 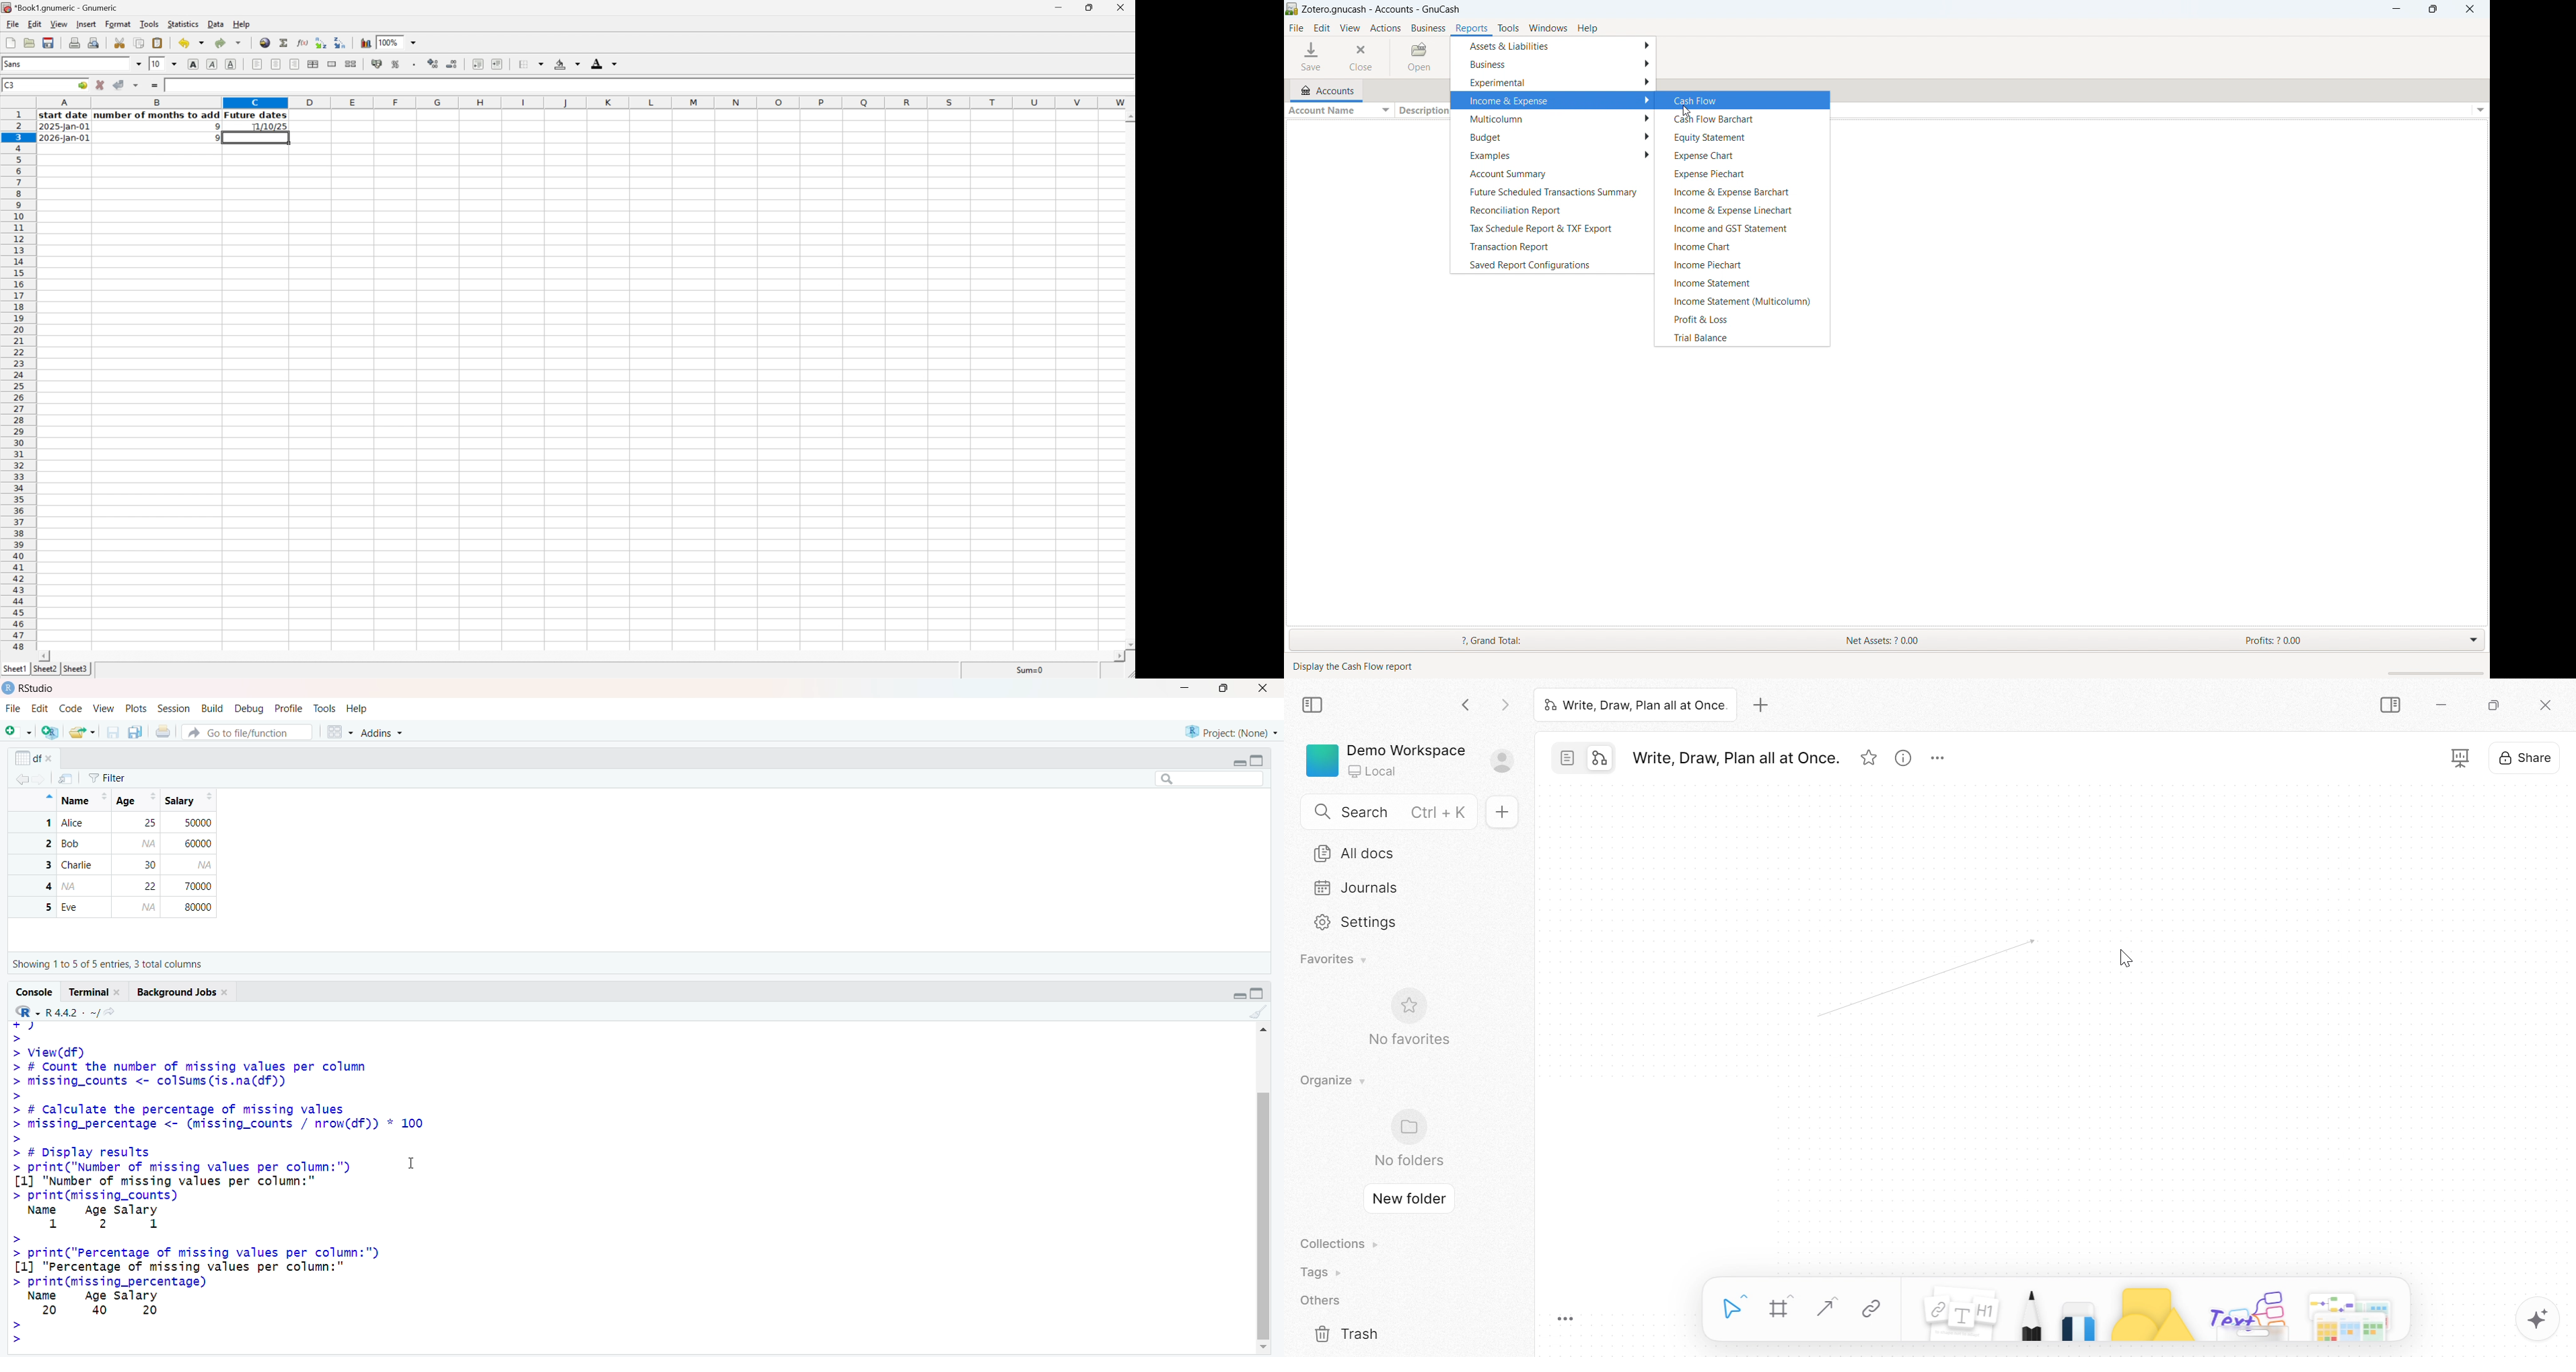 I want to click on Workspace panes, so click(x=339, y=732).